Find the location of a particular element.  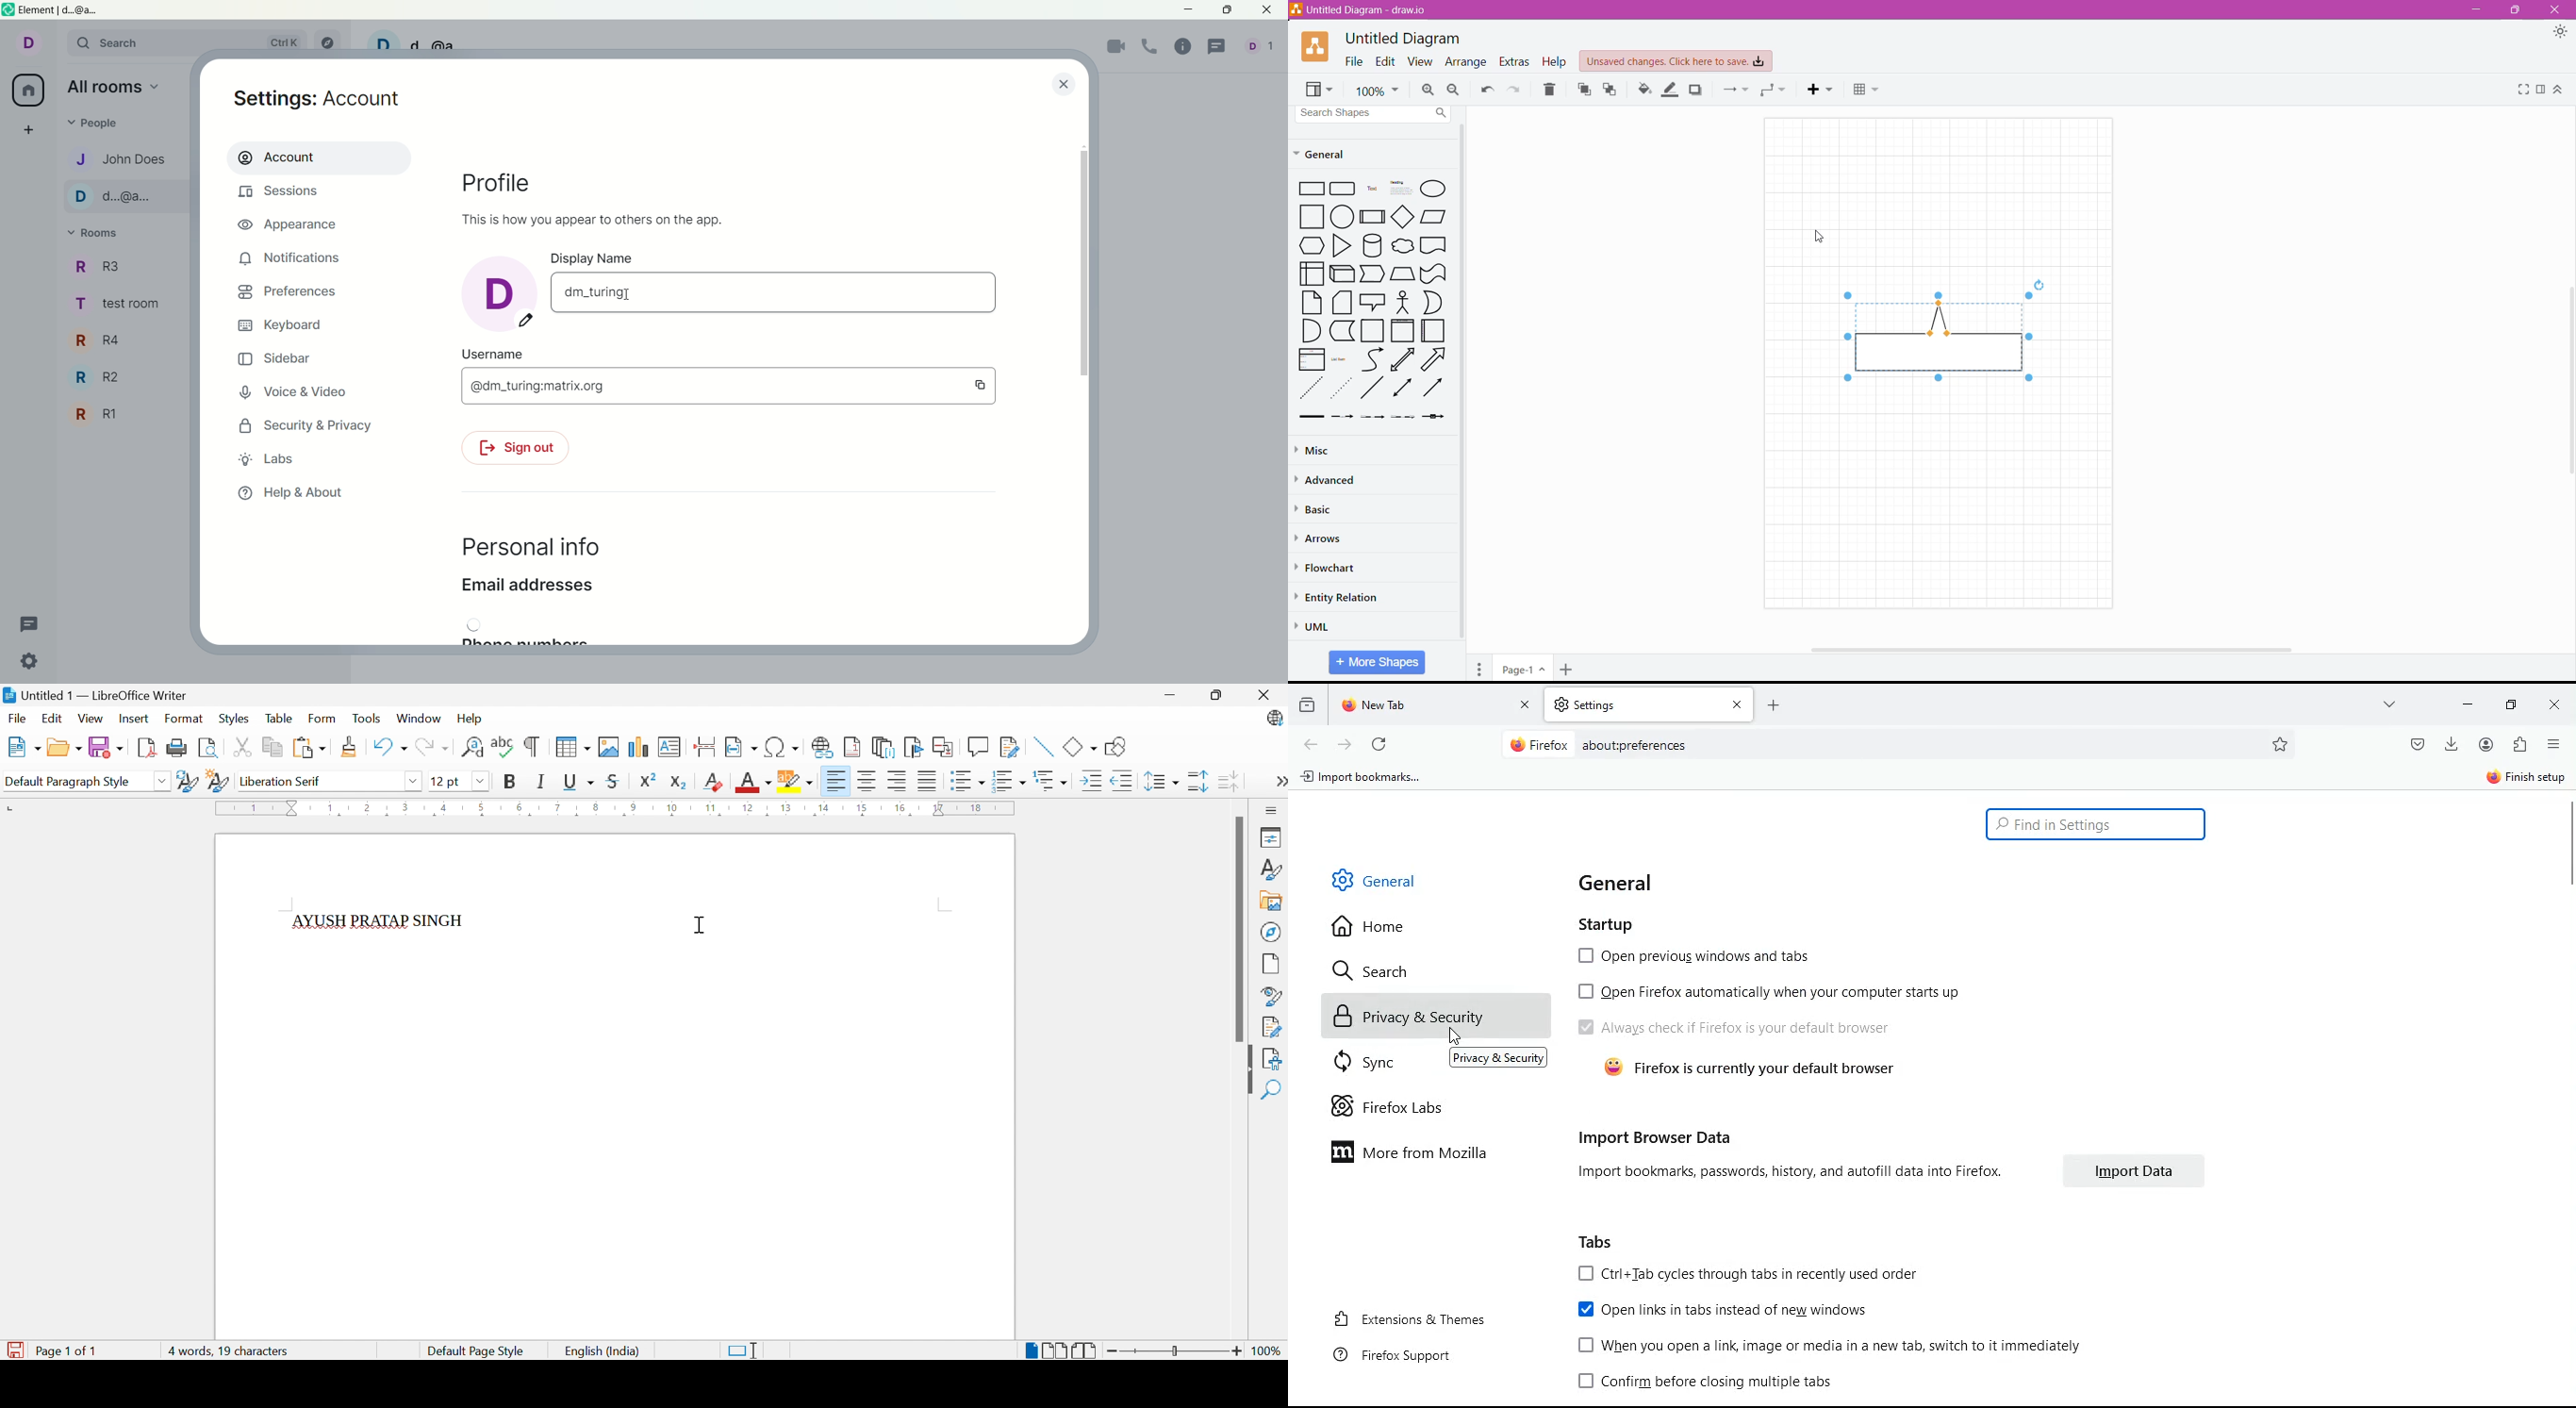

Show Track Changes Functions is located at coordinates (1008, 747).